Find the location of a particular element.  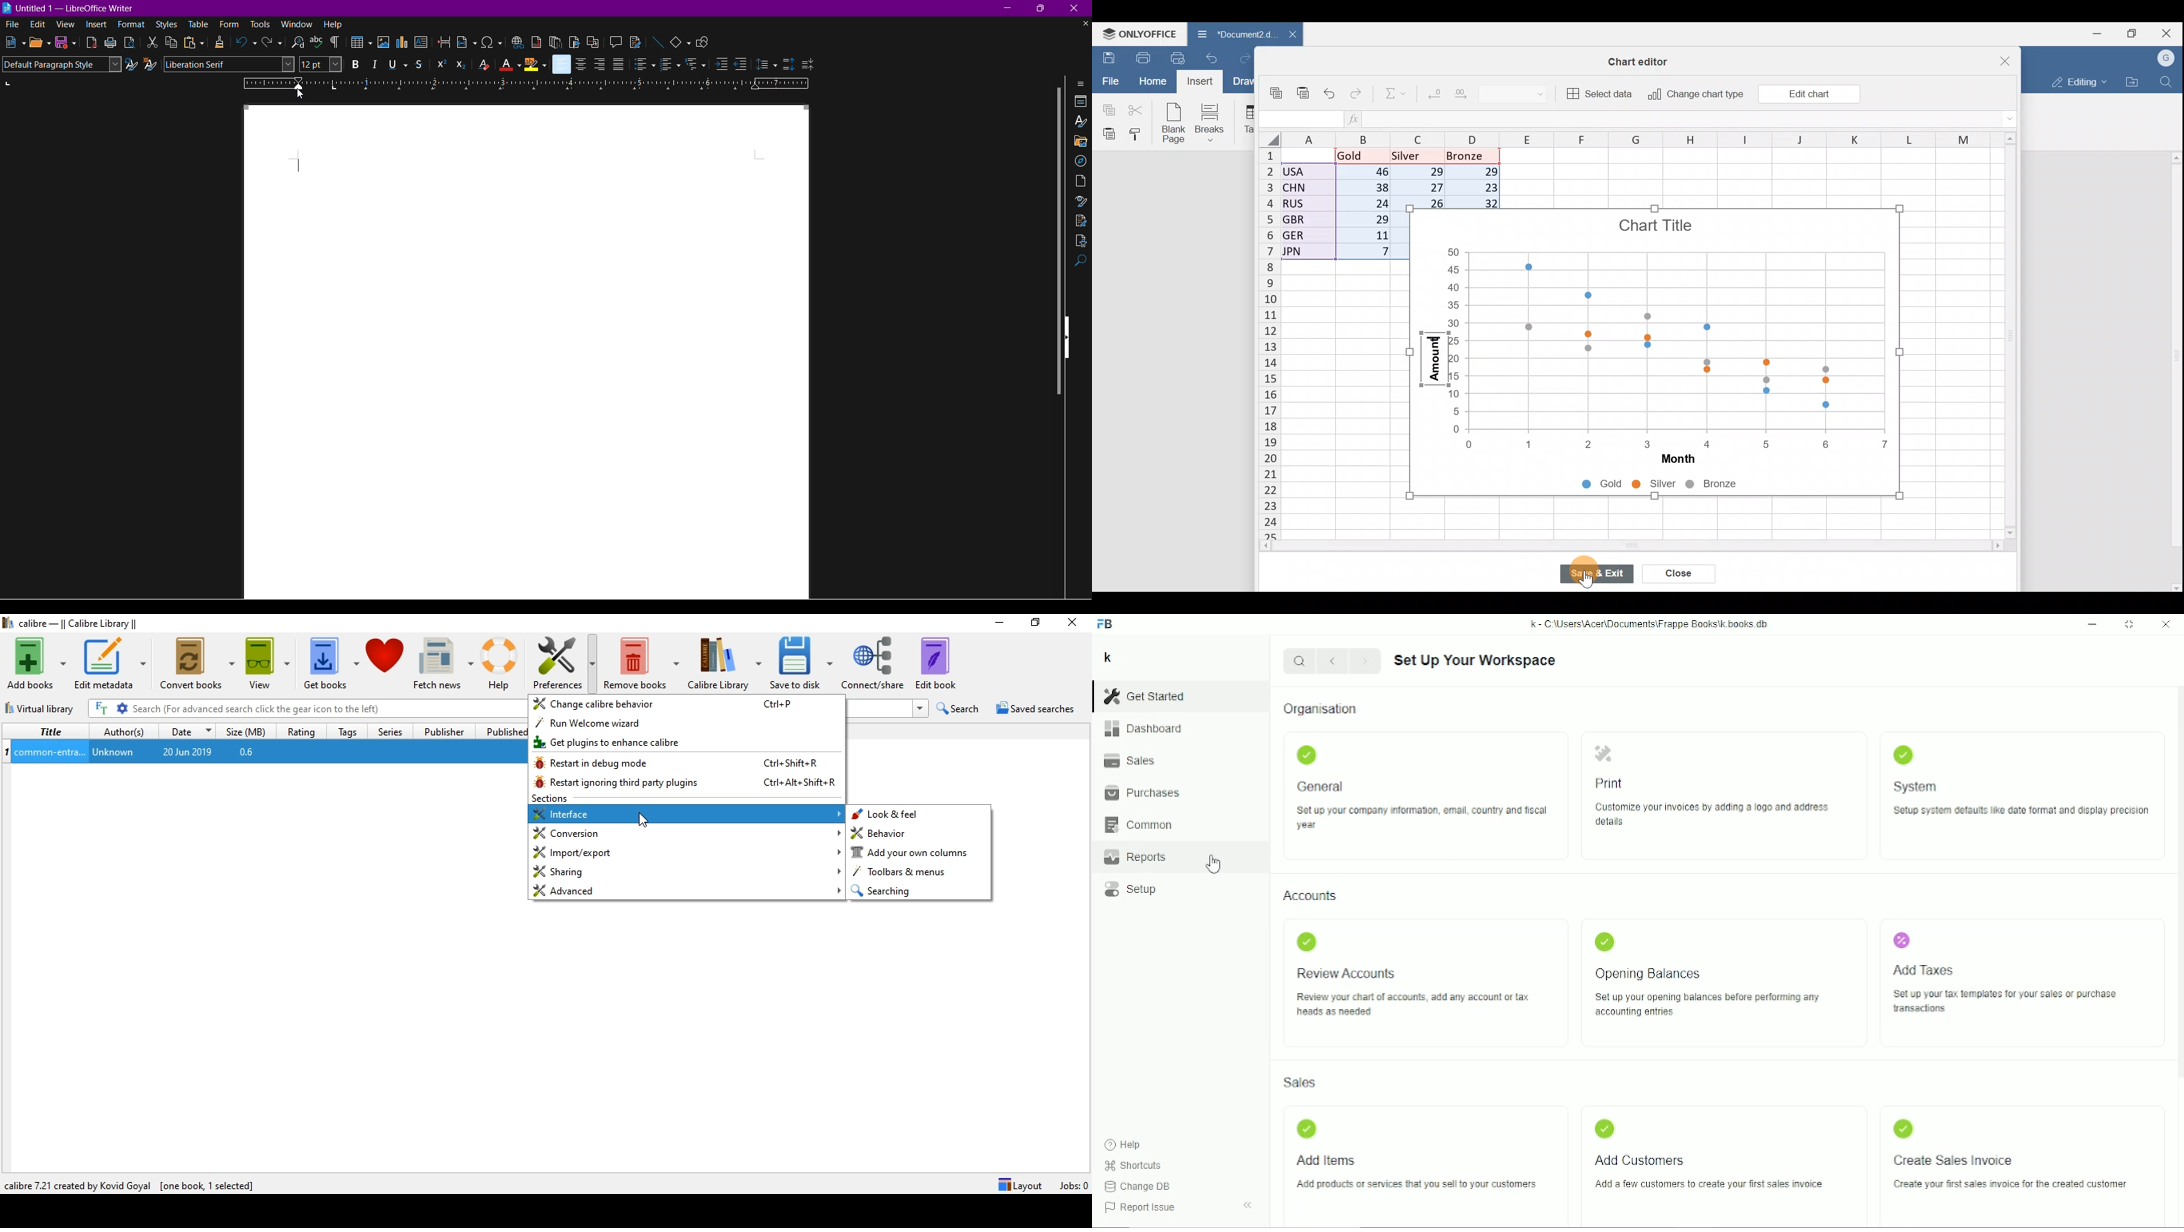

Indent is located at coordinates (335, 43).